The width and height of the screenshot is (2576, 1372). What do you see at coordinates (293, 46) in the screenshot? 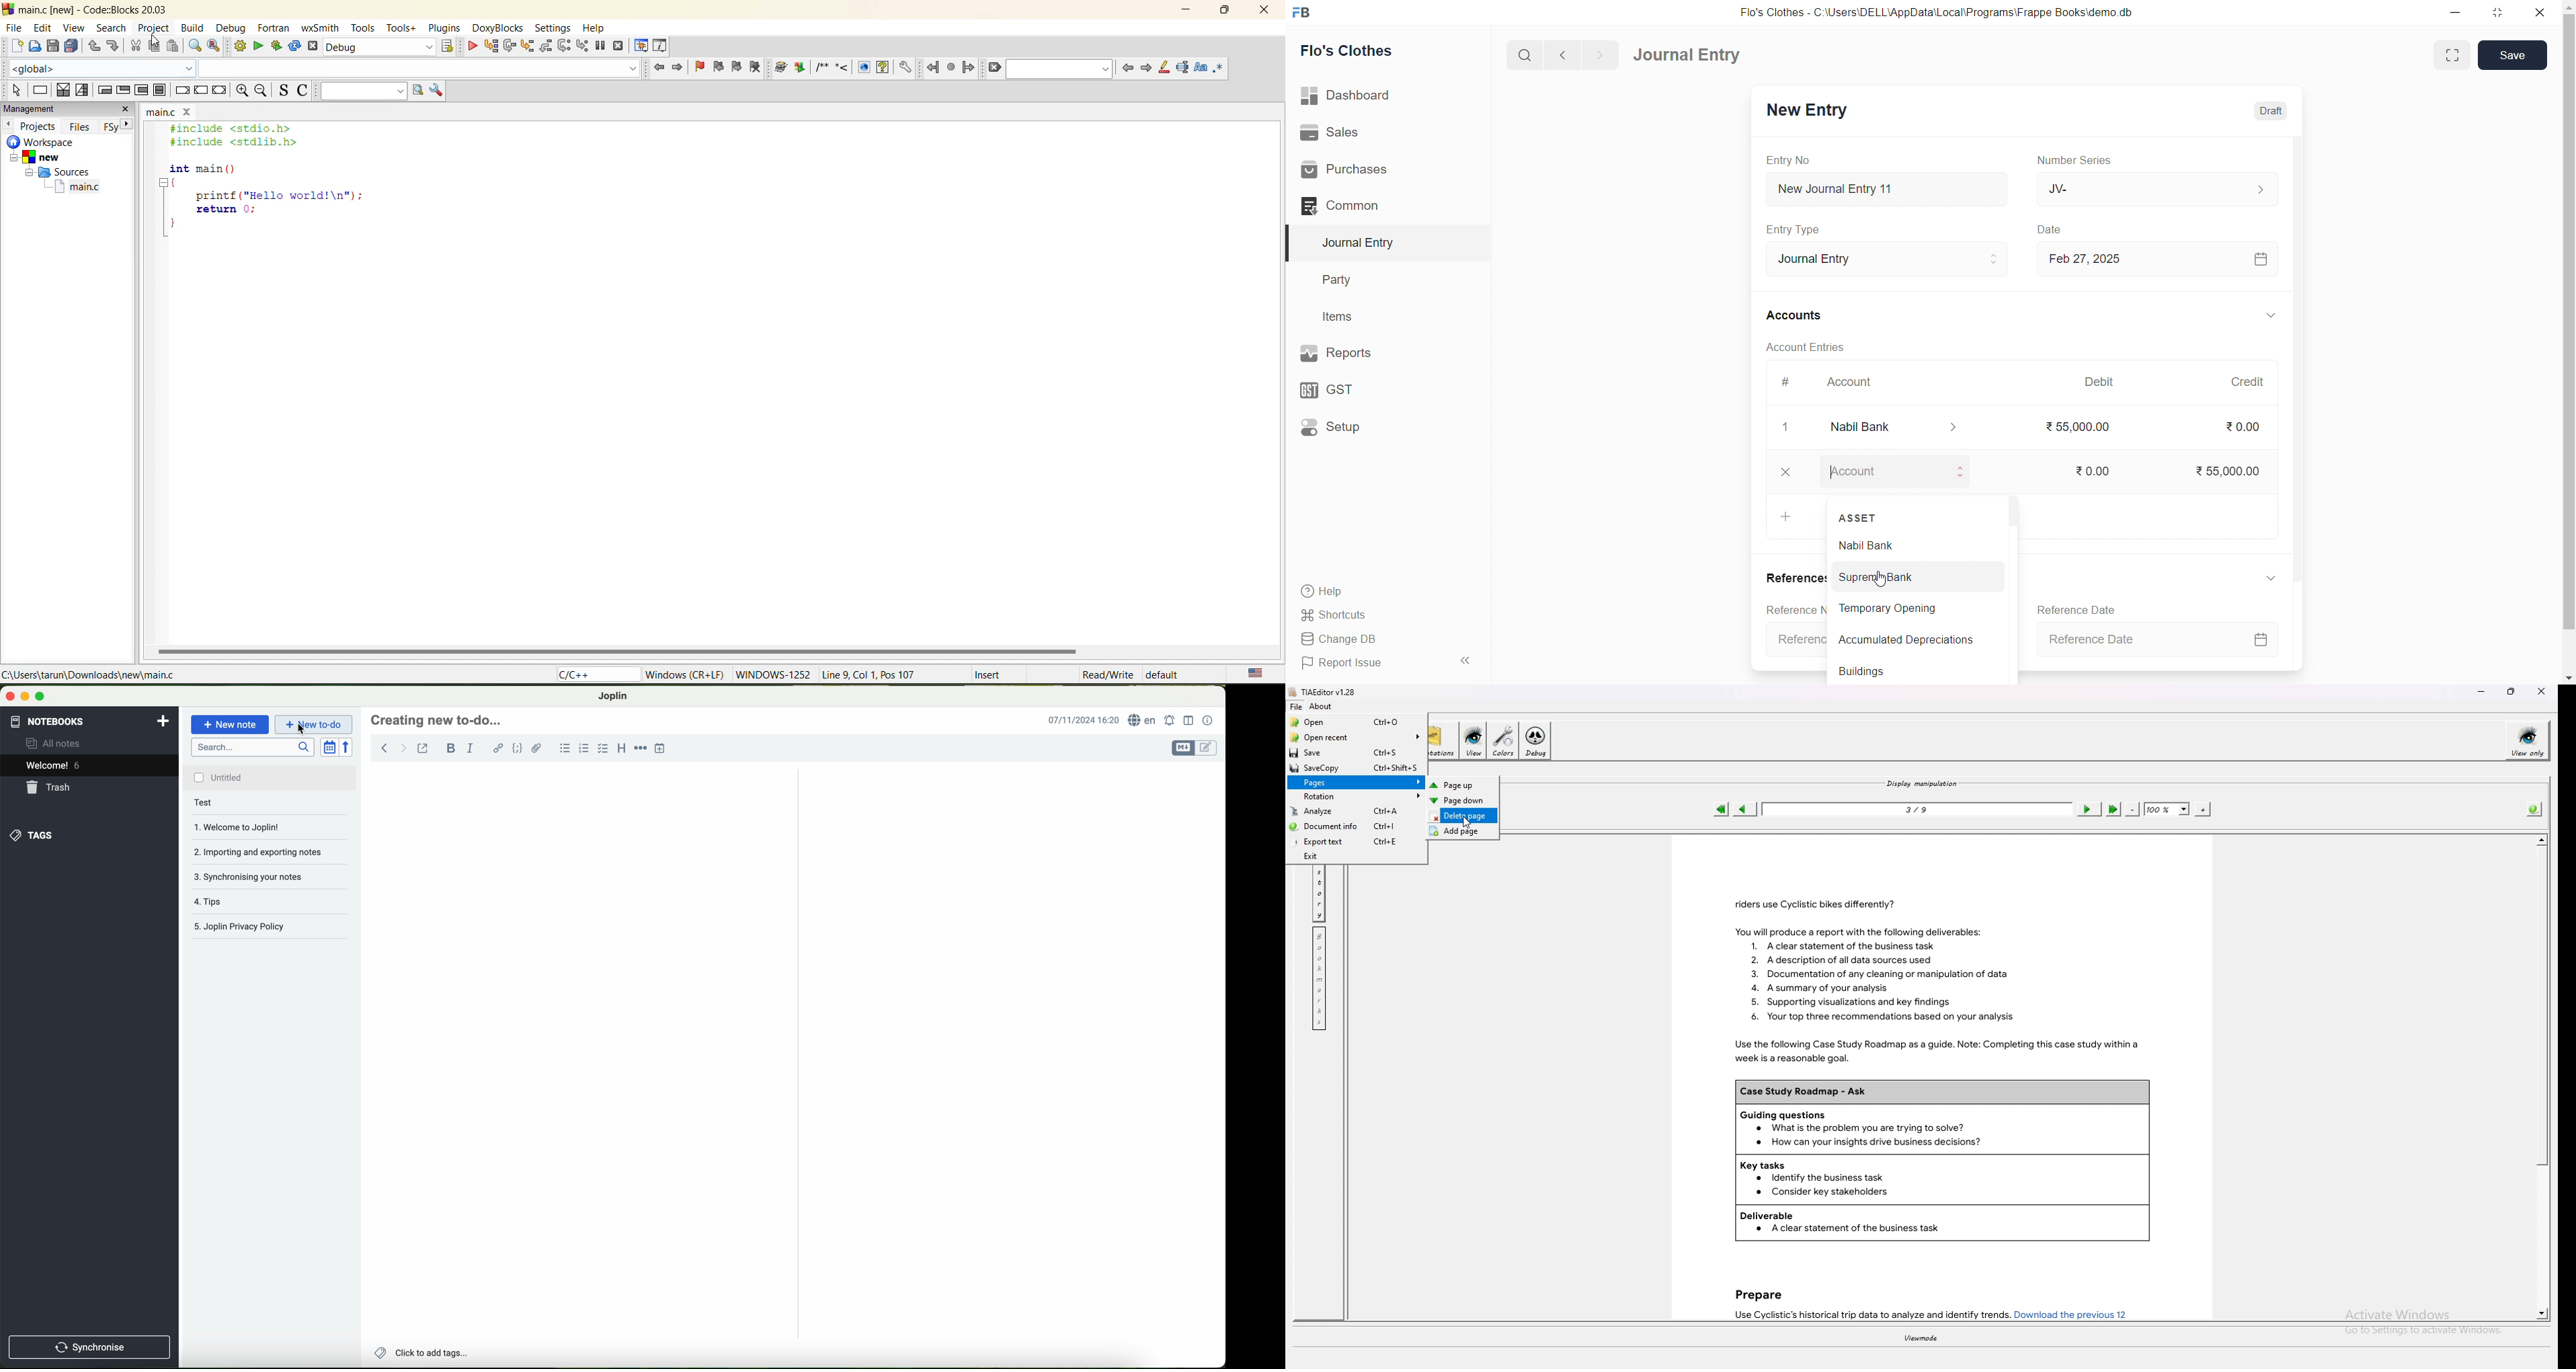
I see `rebuild` at bounding box center [293, 46].